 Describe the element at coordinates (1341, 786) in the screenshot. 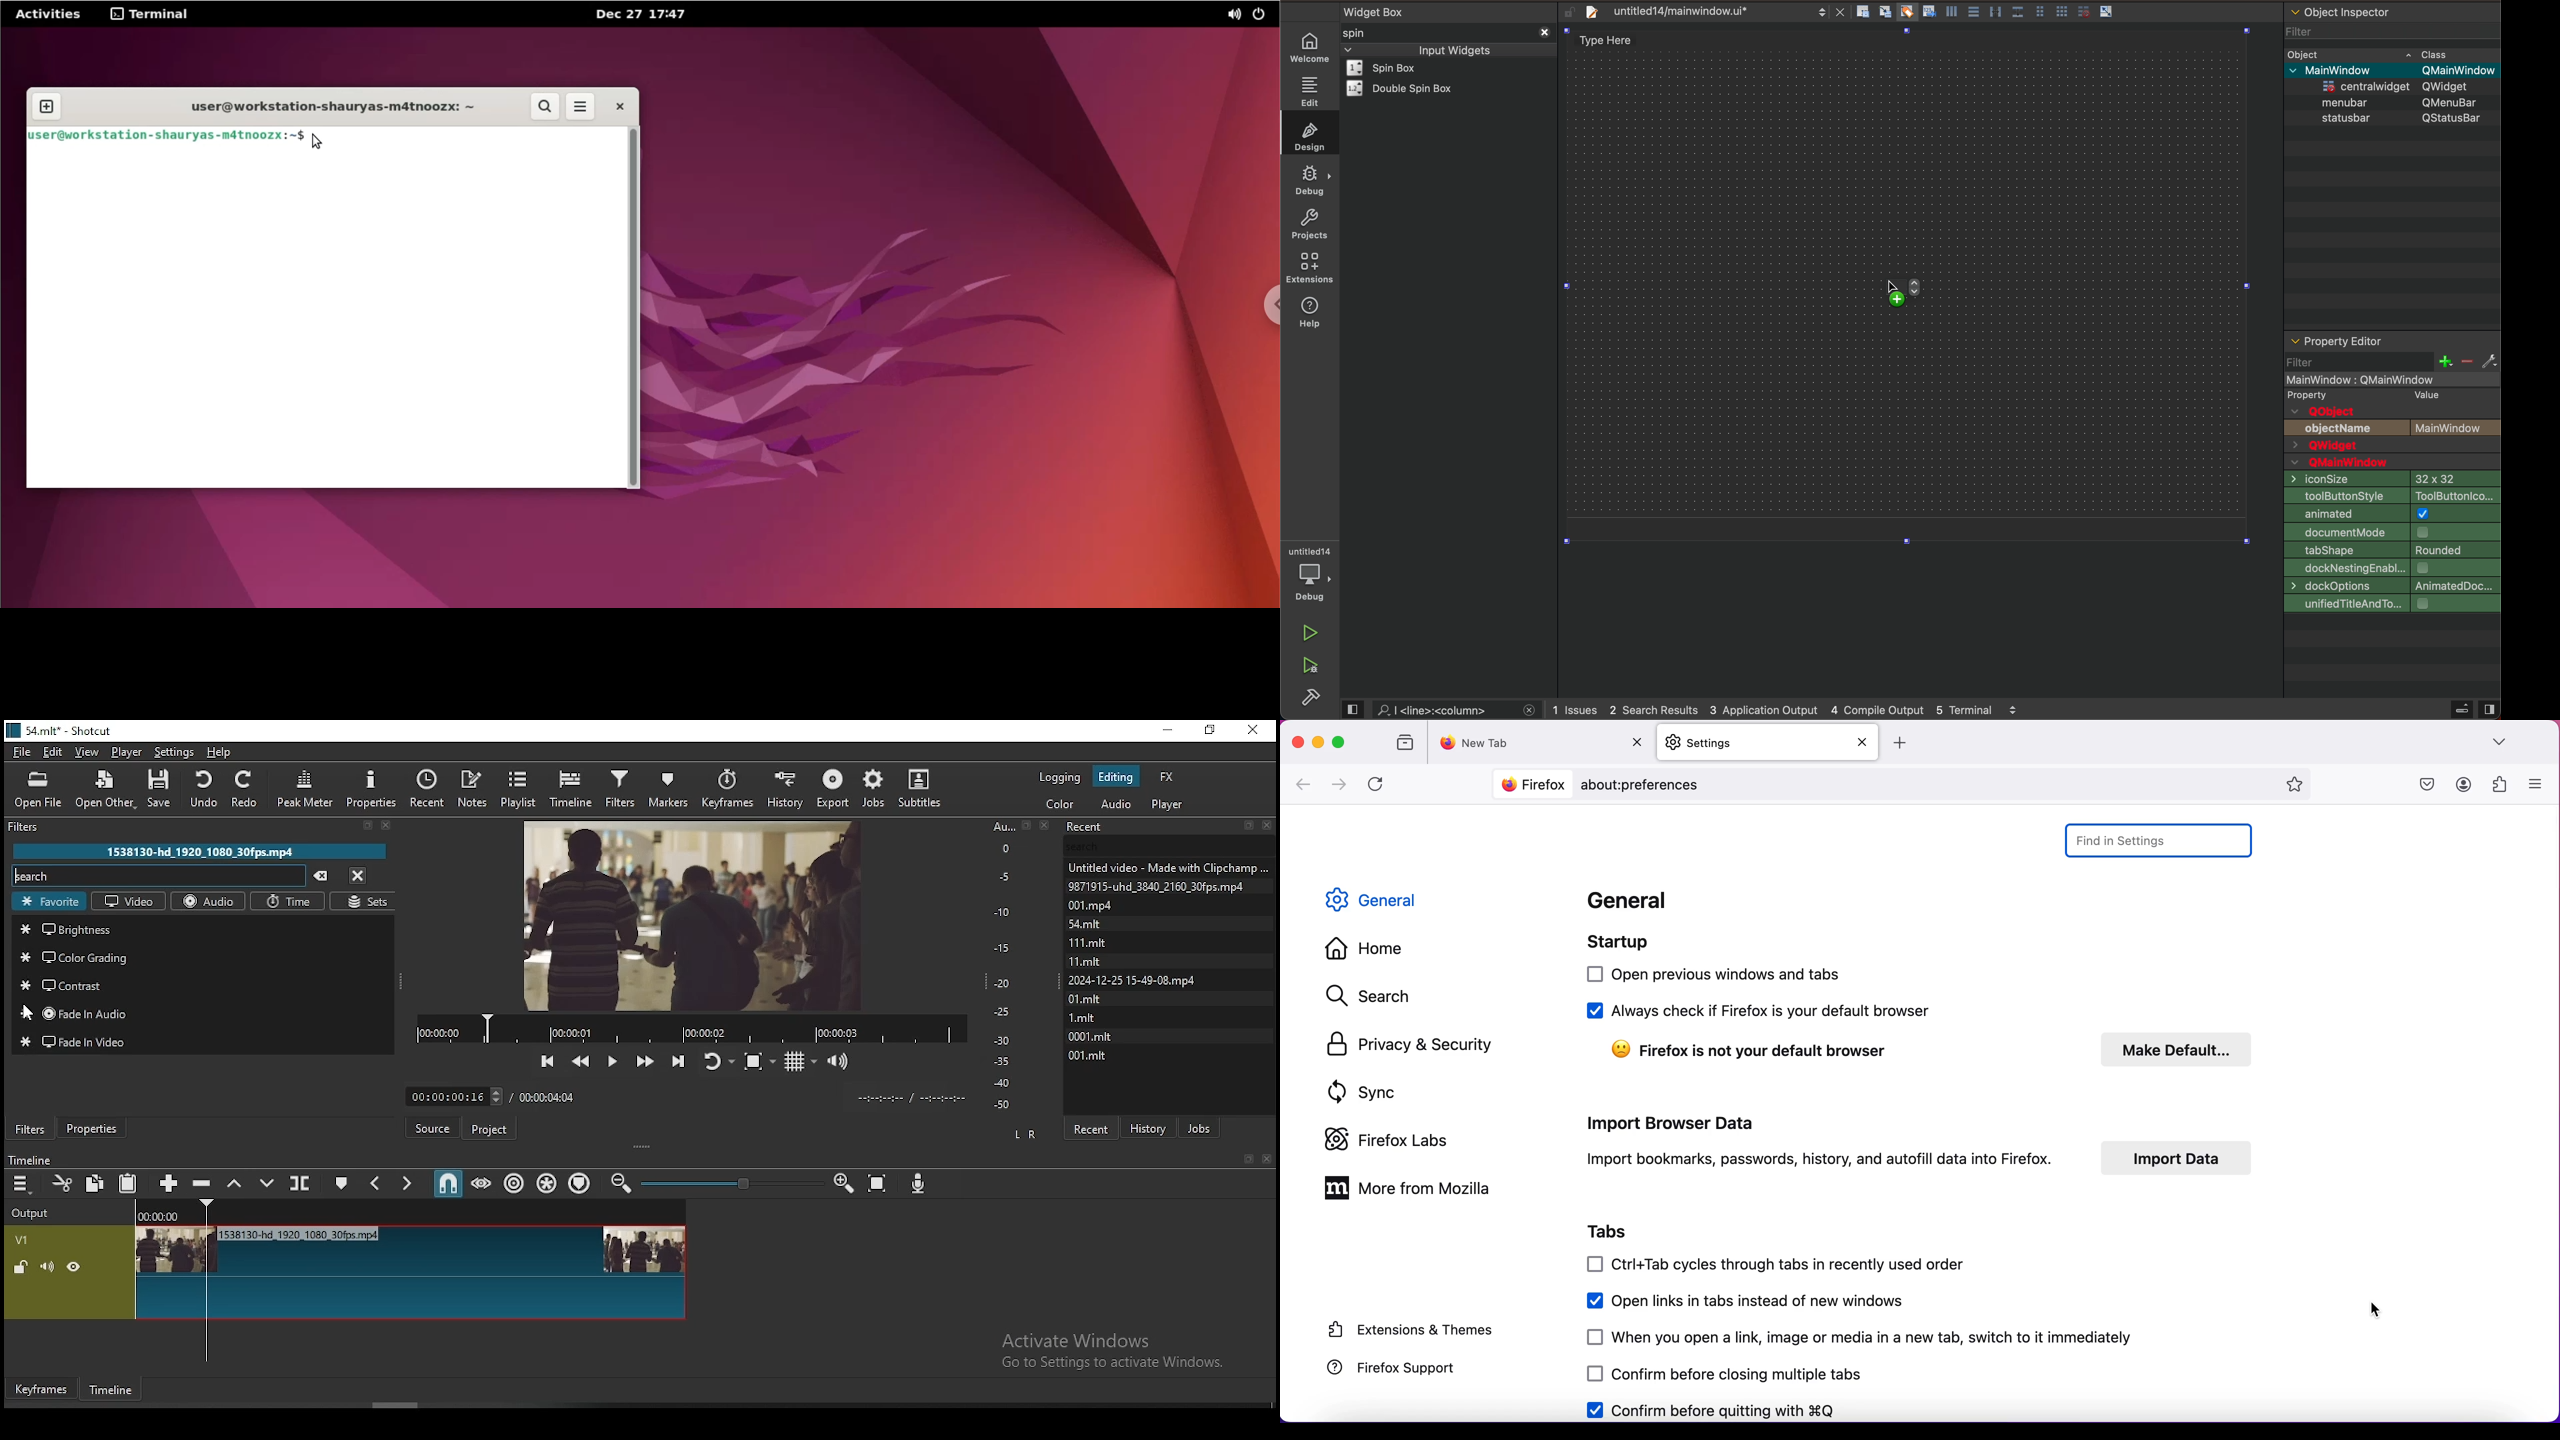

I see `go forward one page` at that location.